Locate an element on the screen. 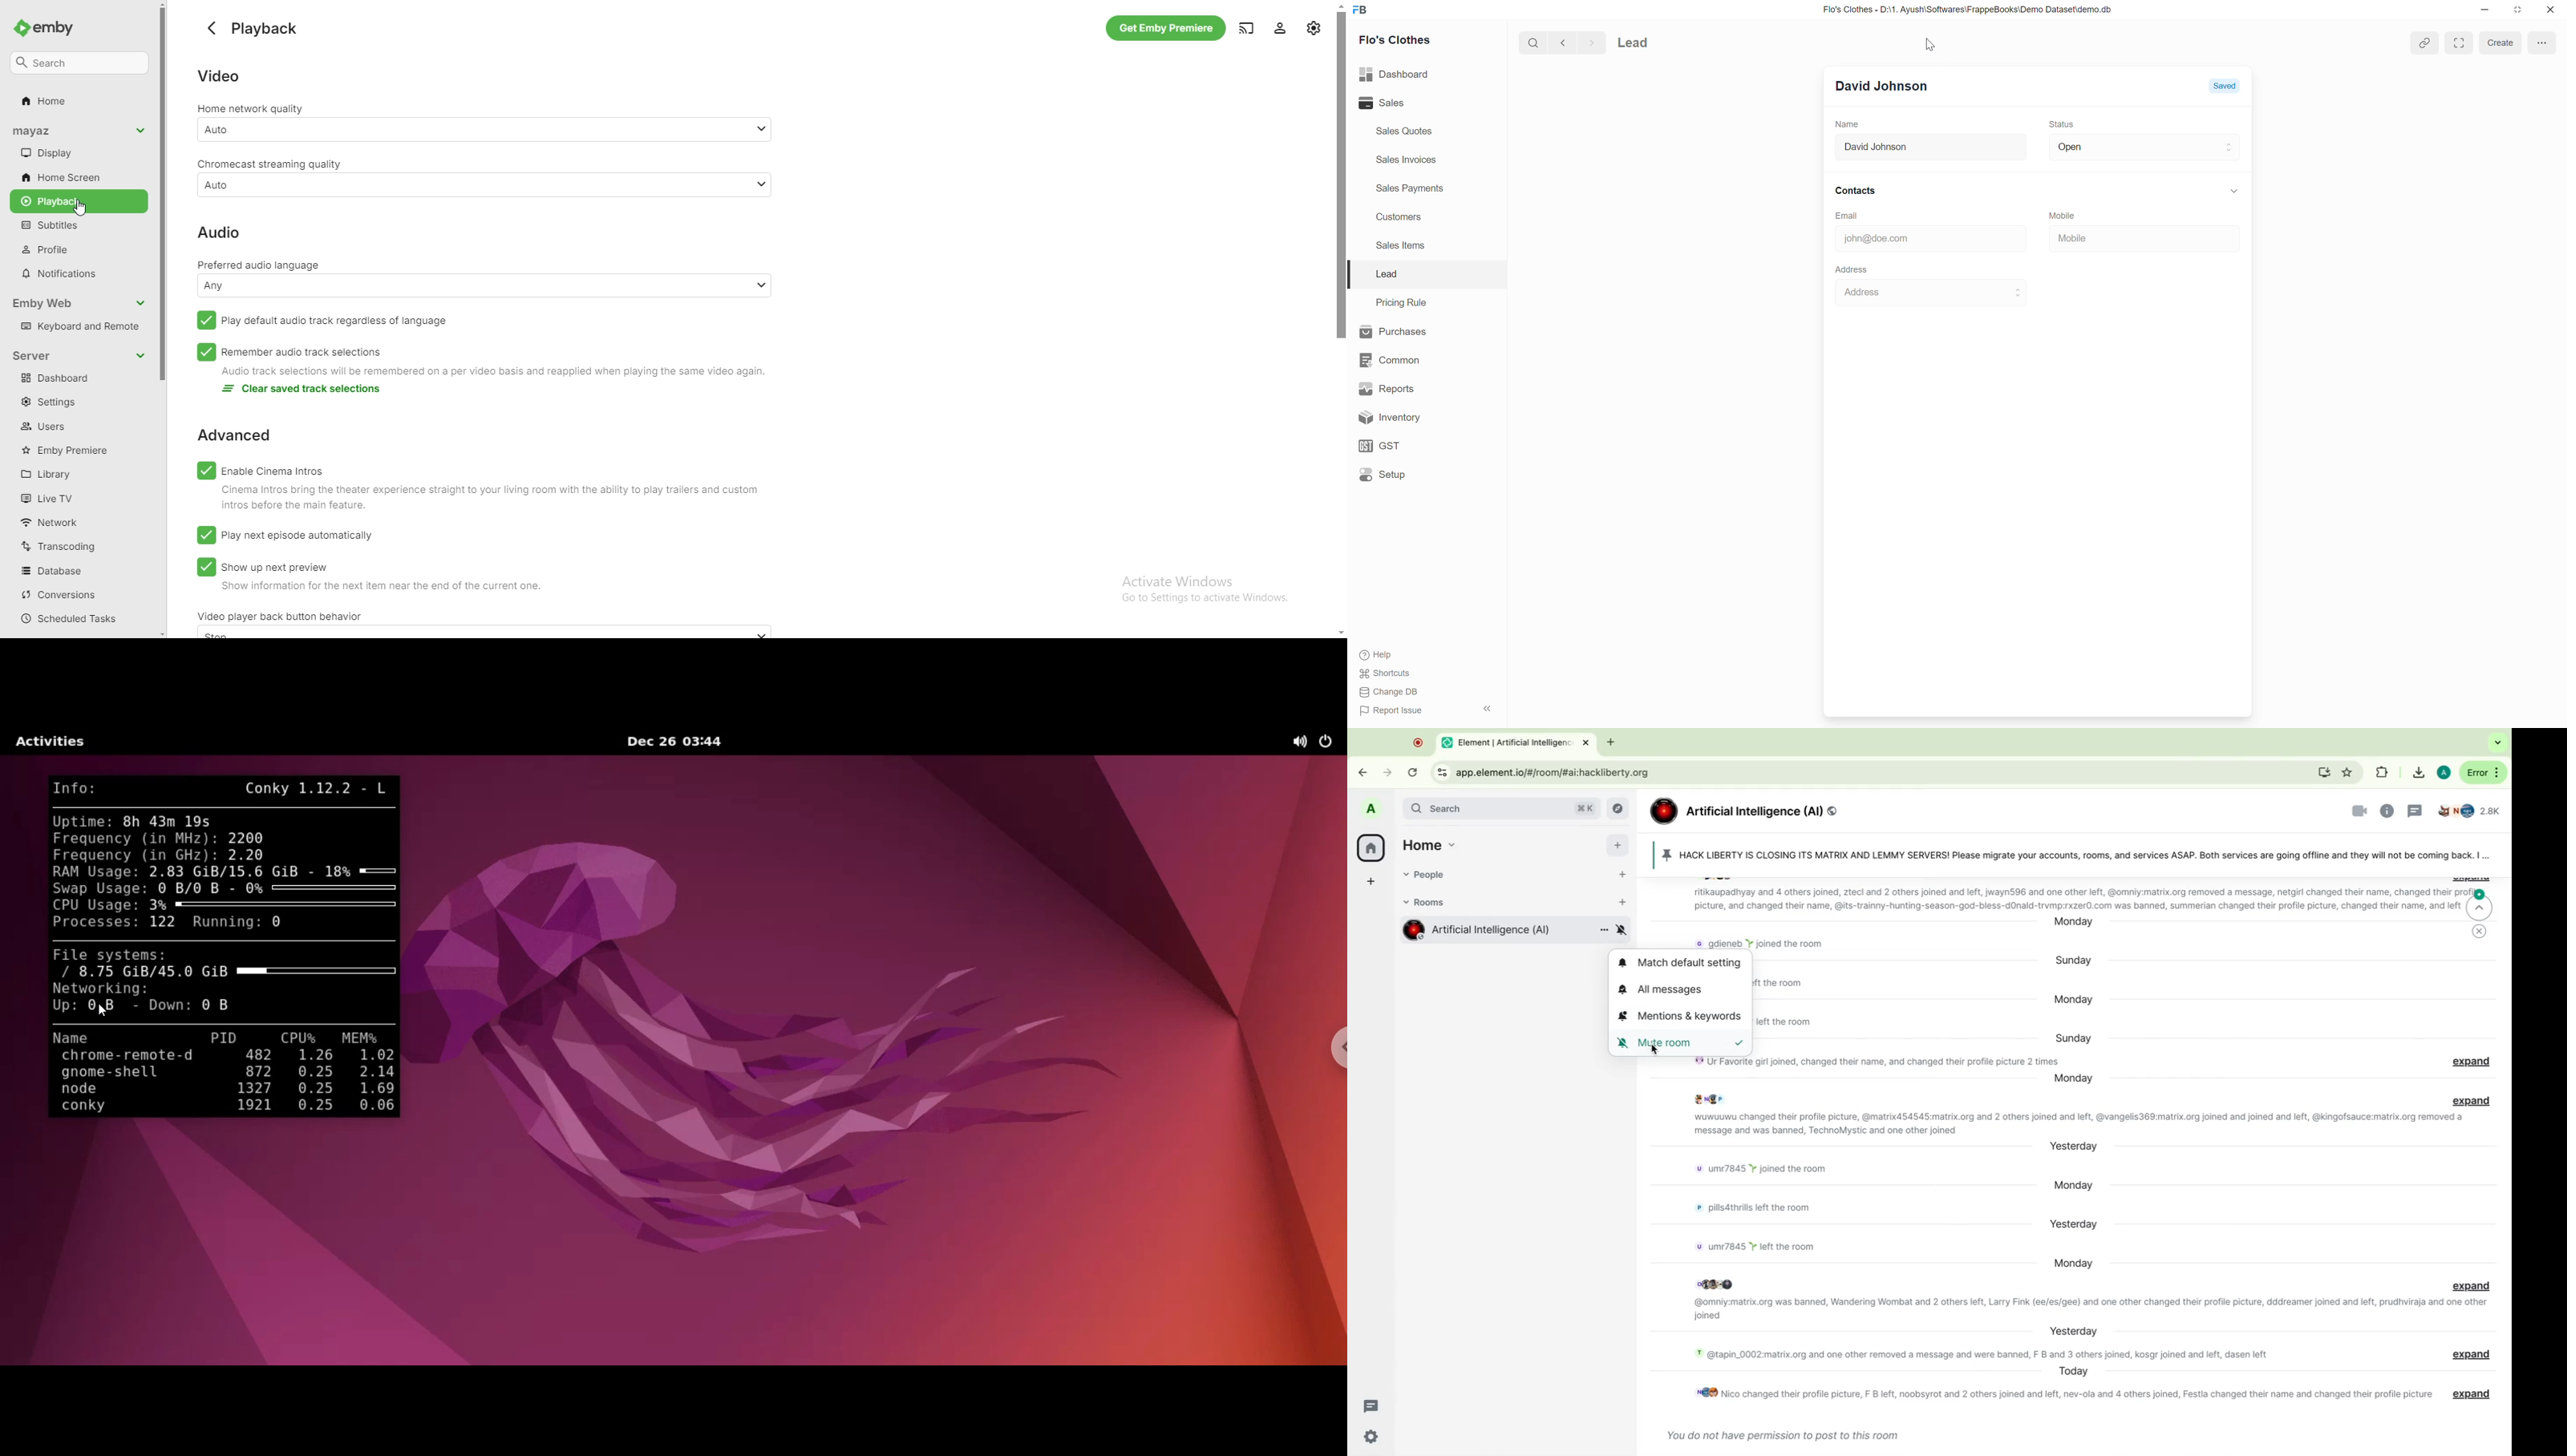 Image resolution: width=2576 pixels, height=1456 pixels. Flo's Clothes - D:\1. Ayush\Softwares\FrappeBooks\Demo Dataset\demo.db is located at coordinates (1968, 9).